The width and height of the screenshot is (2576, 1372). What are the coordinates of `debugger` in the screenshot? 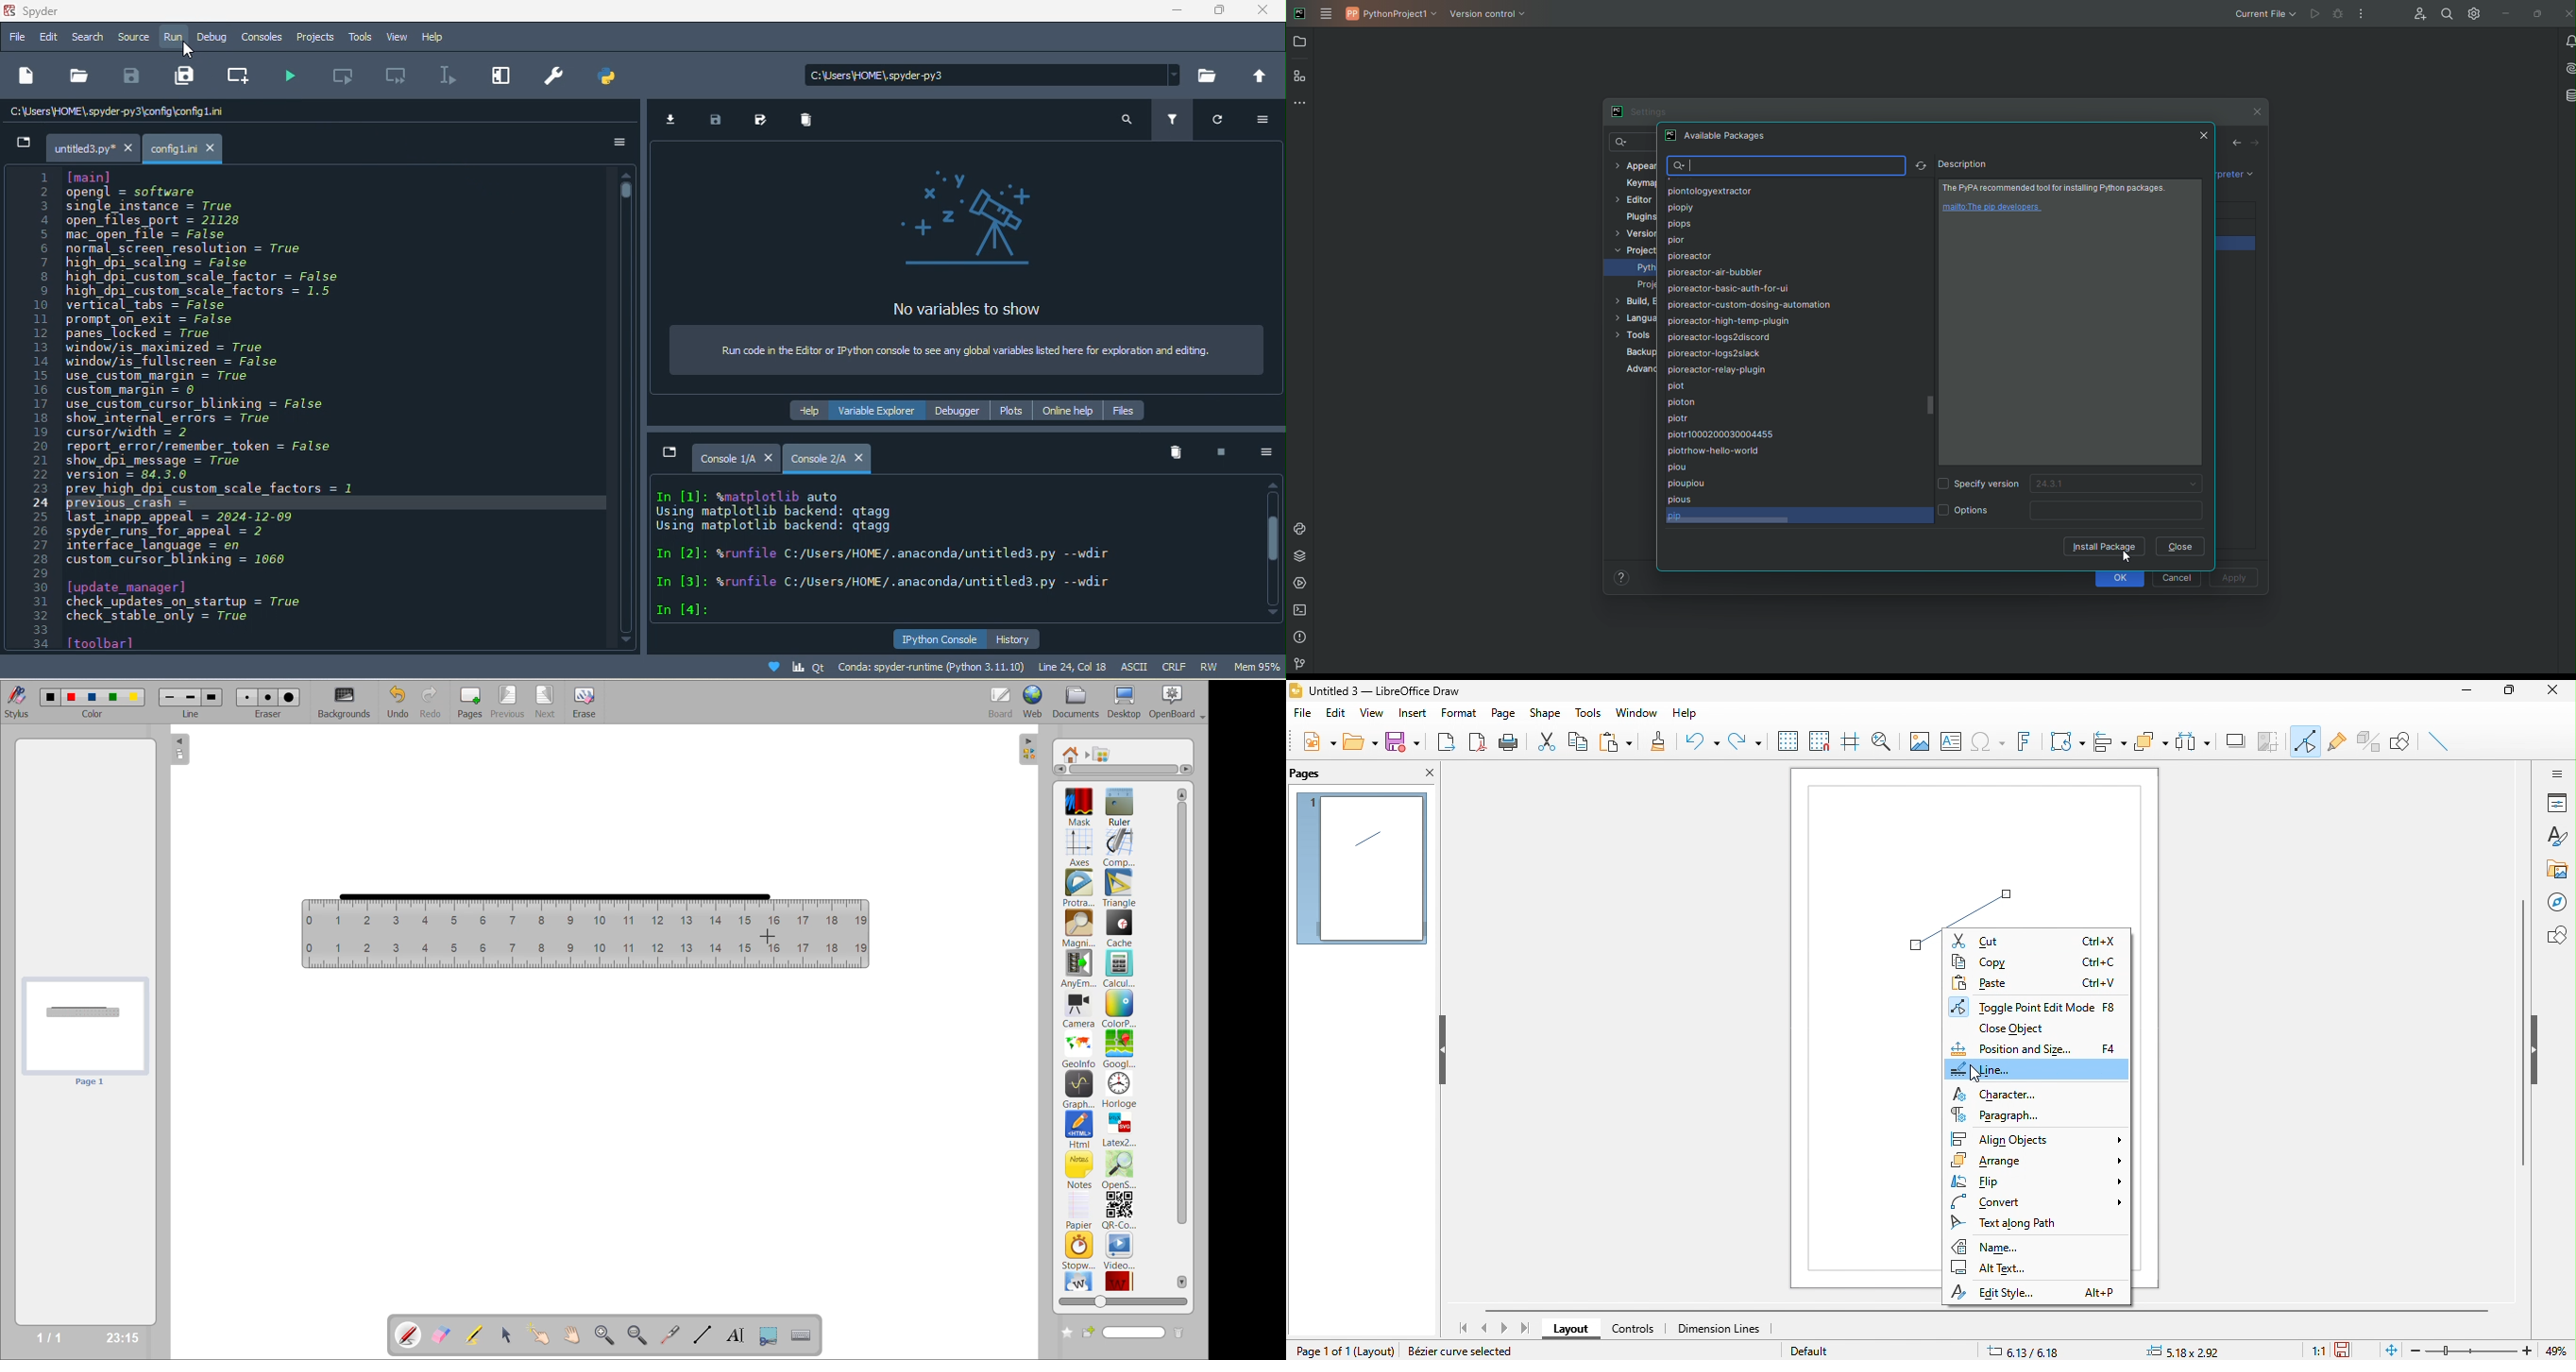 It's located at (957, 411).